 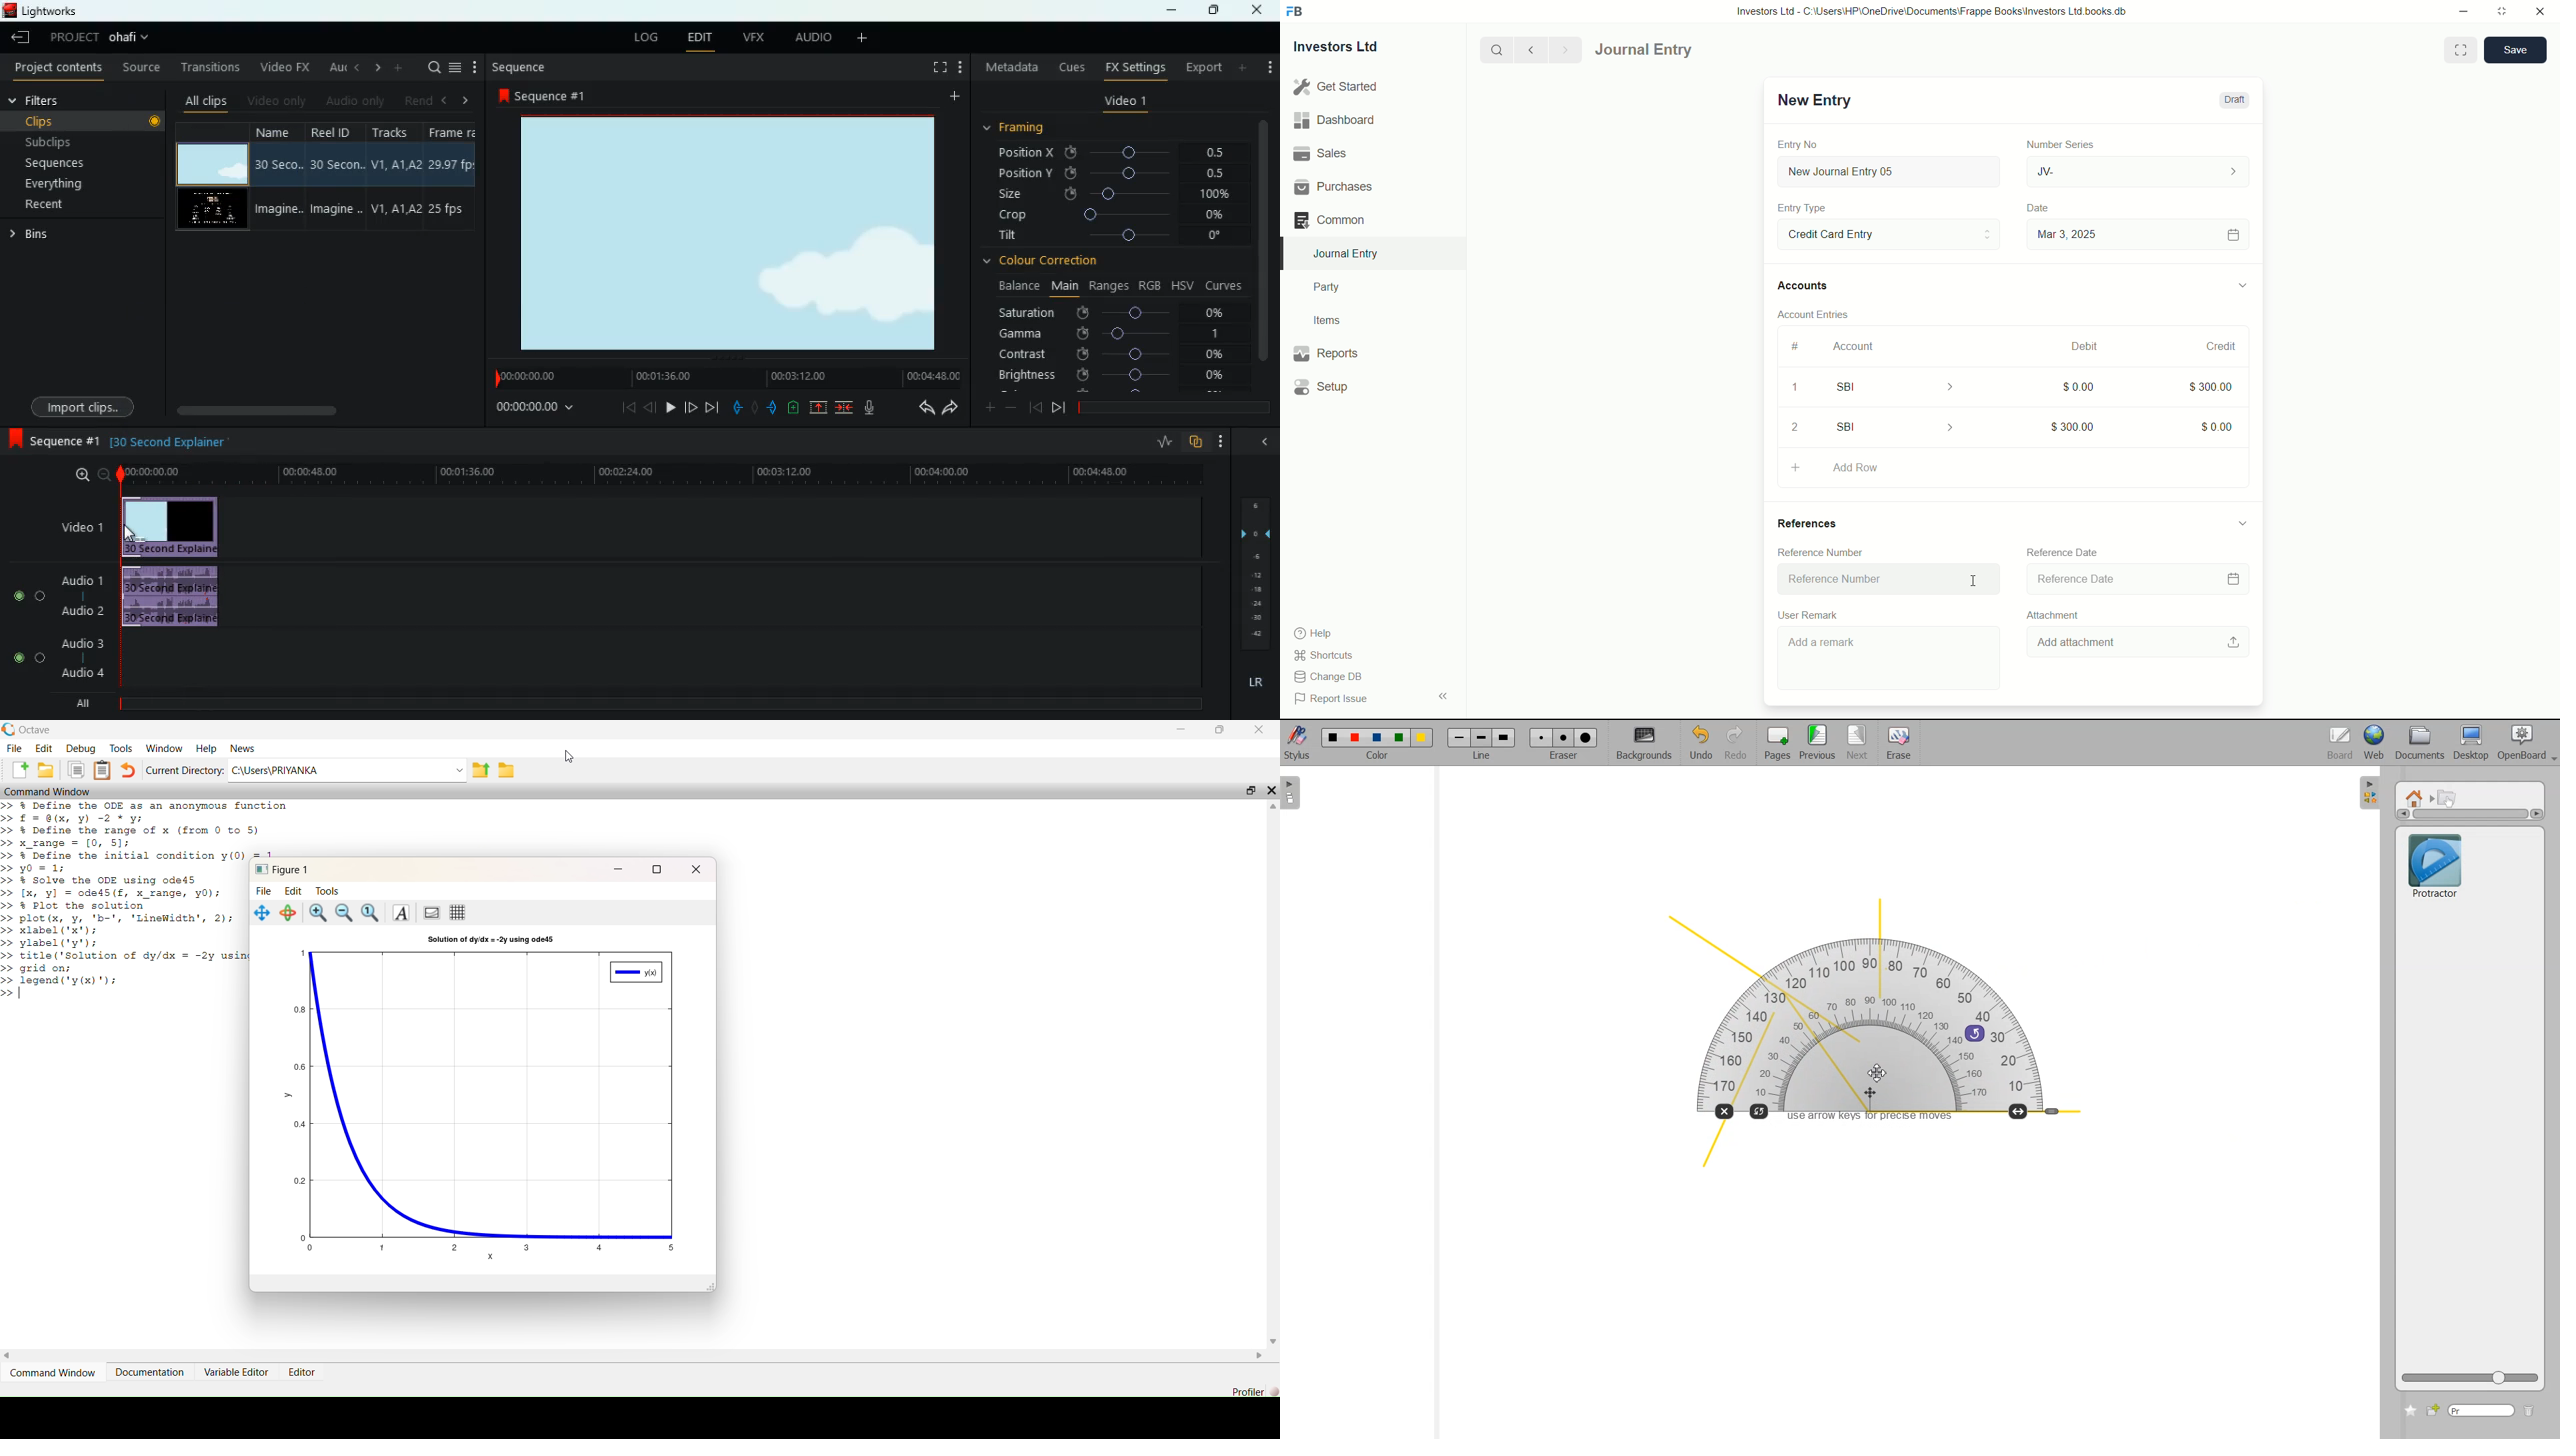 What do you see at coordinates (2432, 1411) in the screenshot?
I see `Add new file` at bounding box center [2432, 1411].